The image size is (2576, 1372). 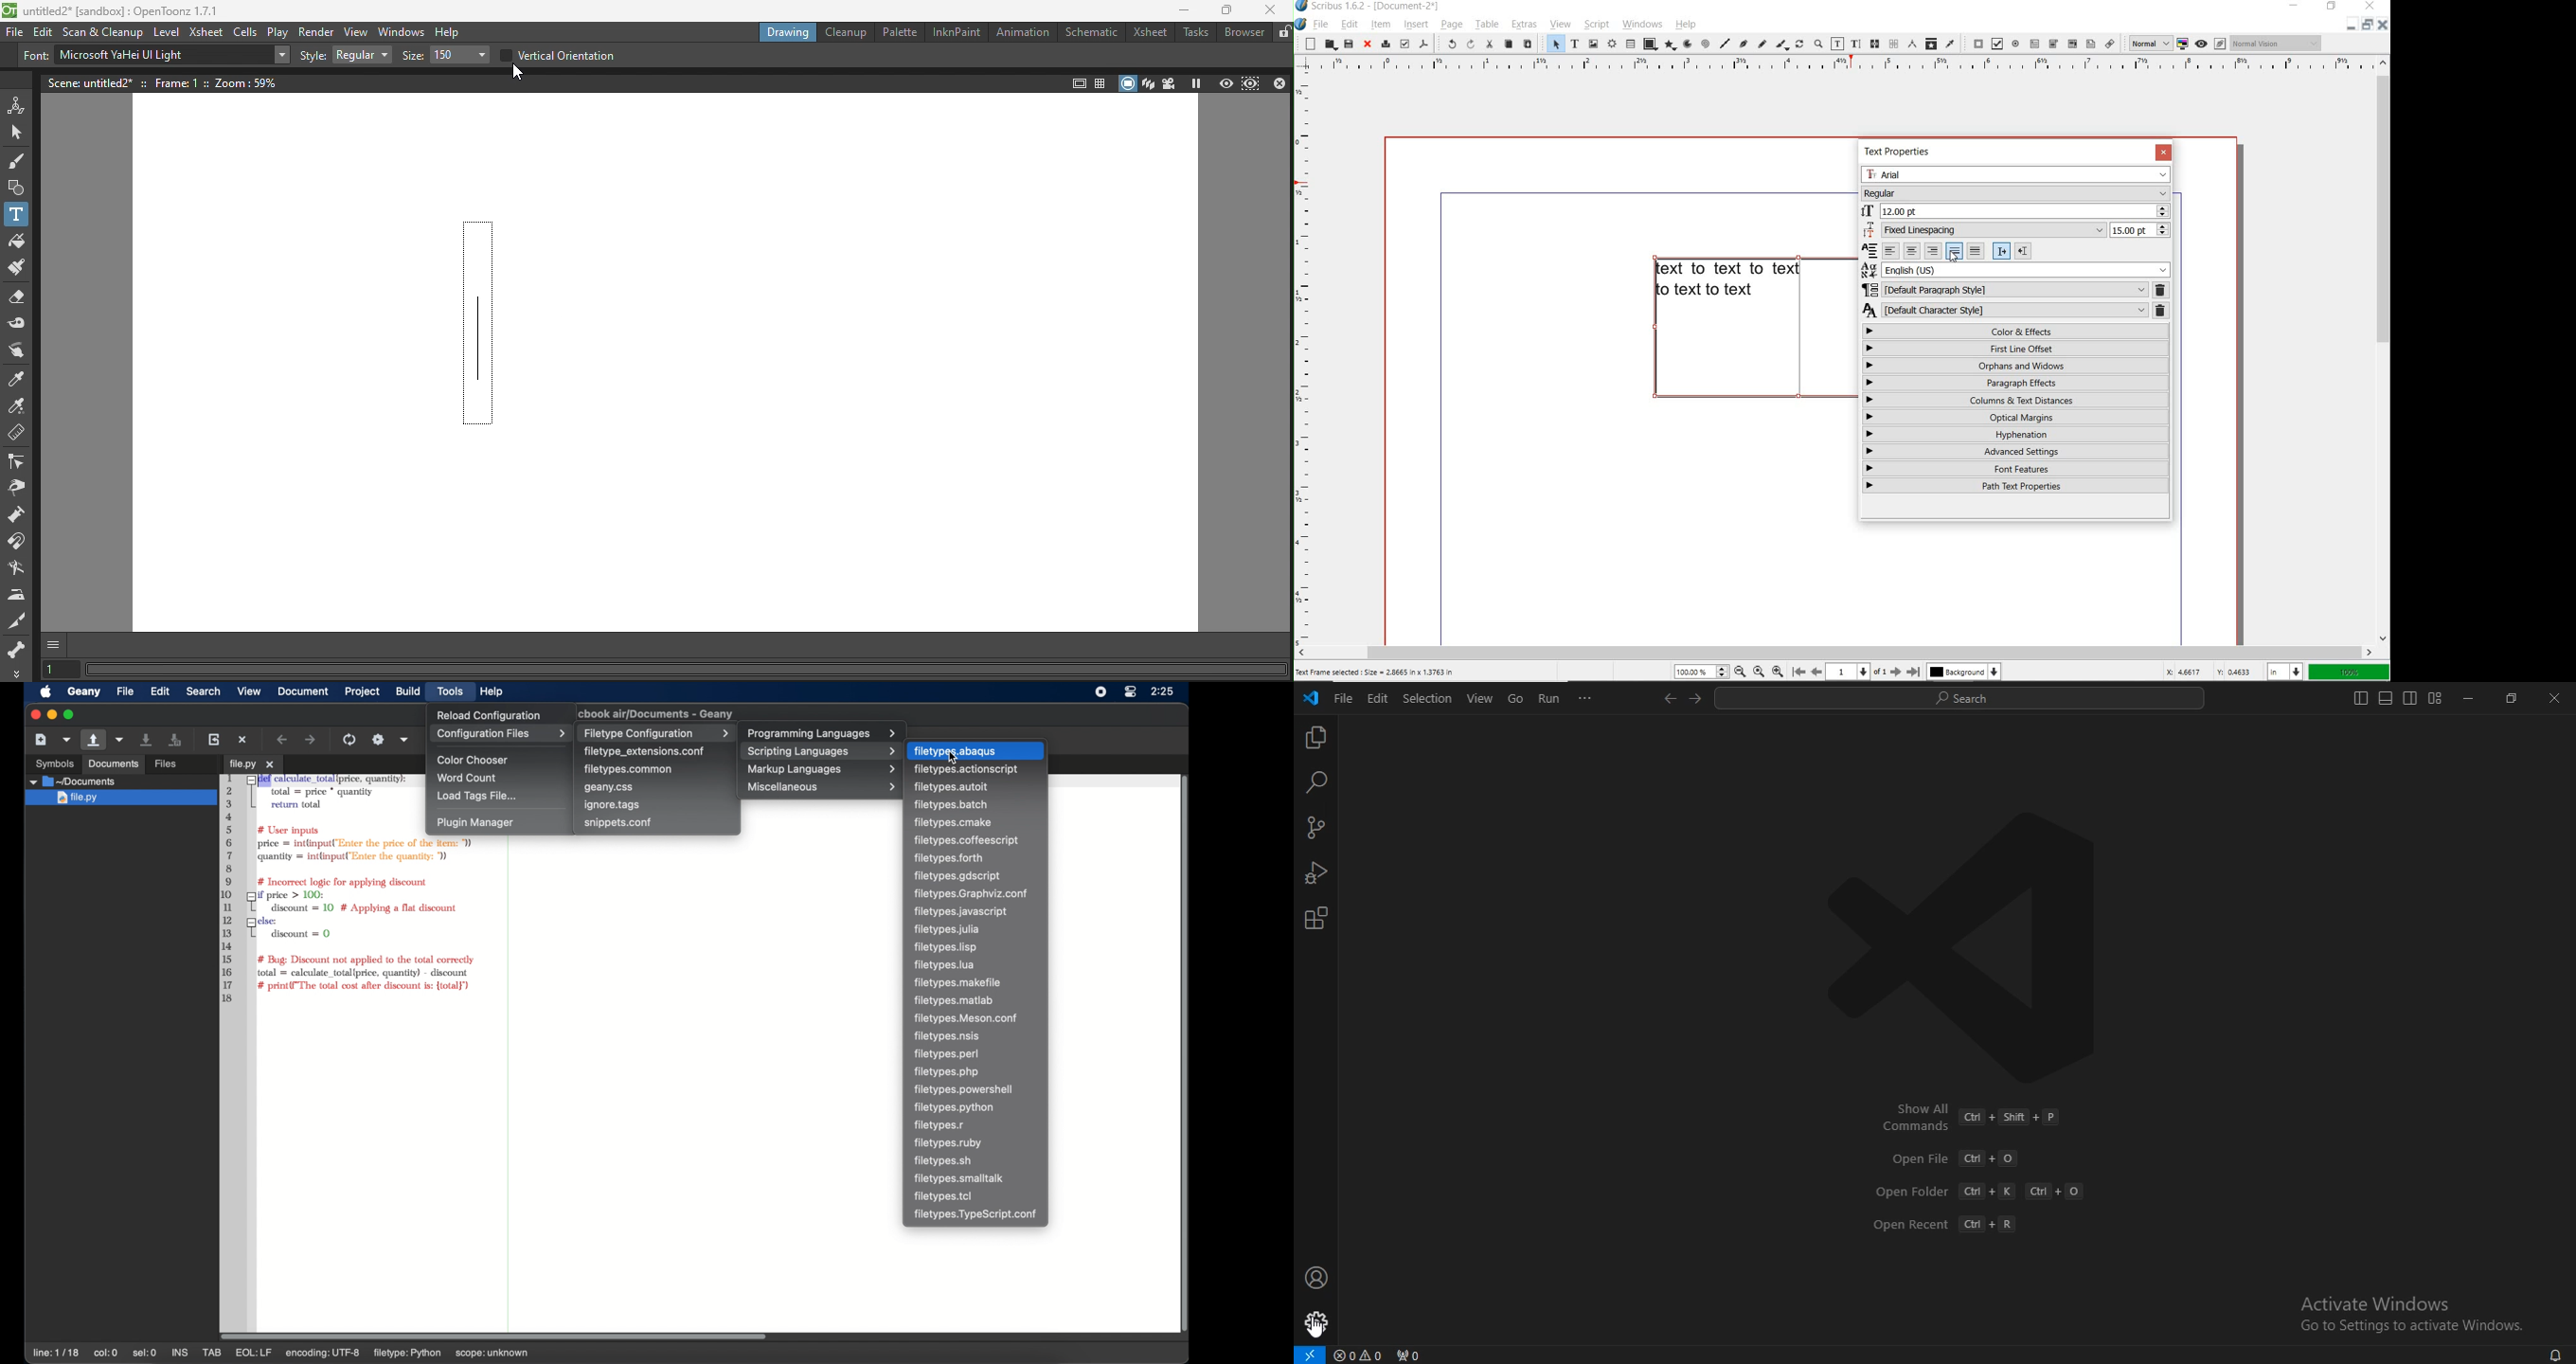 What do you see at coordinates (1349, 25) in the screenshot?
I see `edit` at bounding box center [1349, 25].